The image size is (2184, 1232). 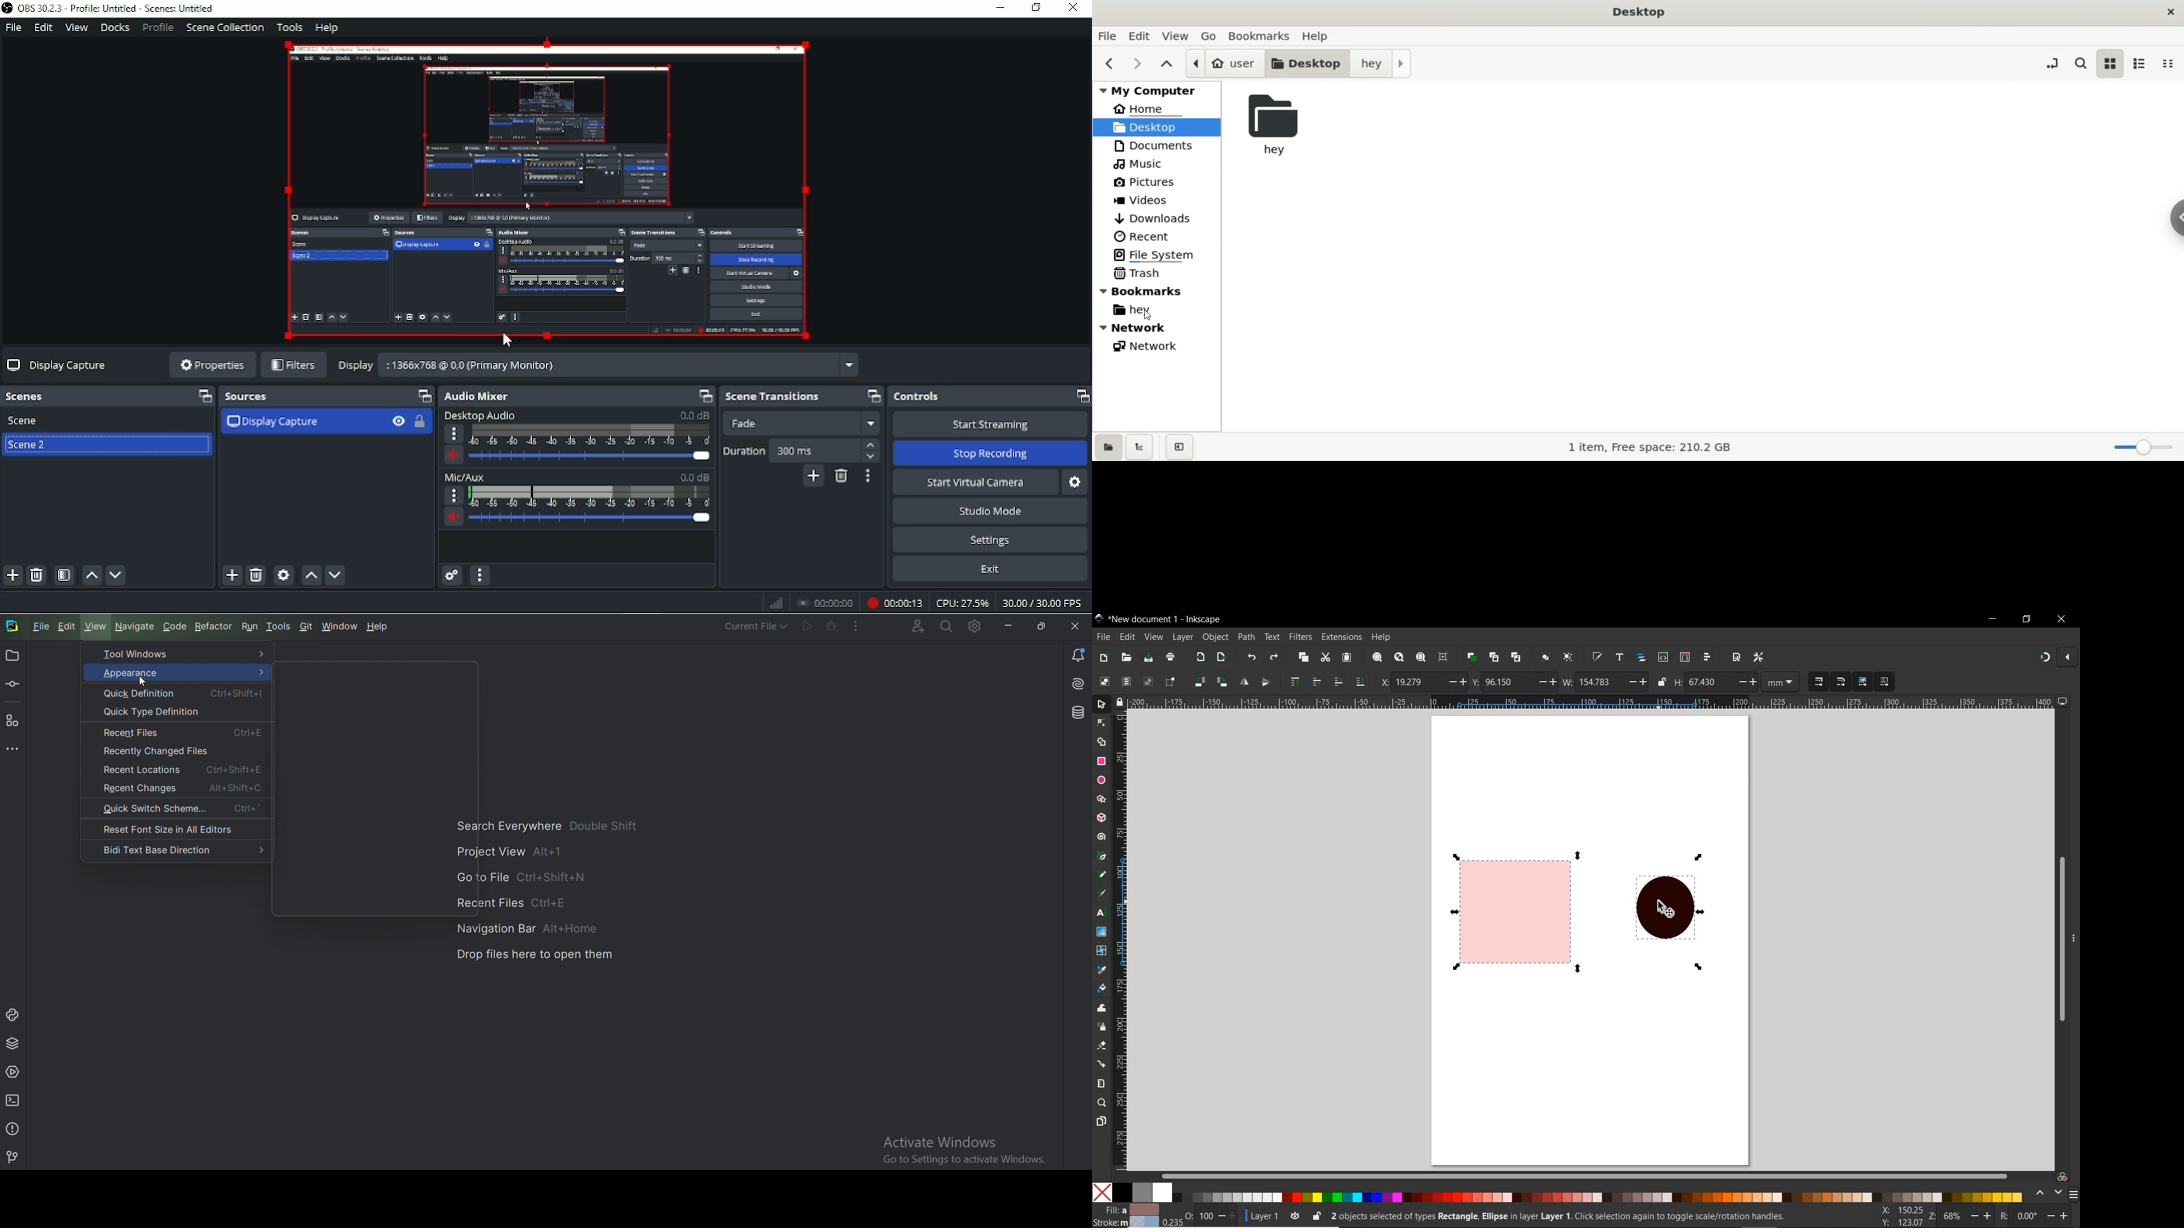 What do you see at coordinates (1605, 683) in the screenshot?
I see `width selection` at bounding box center [1605, 683].